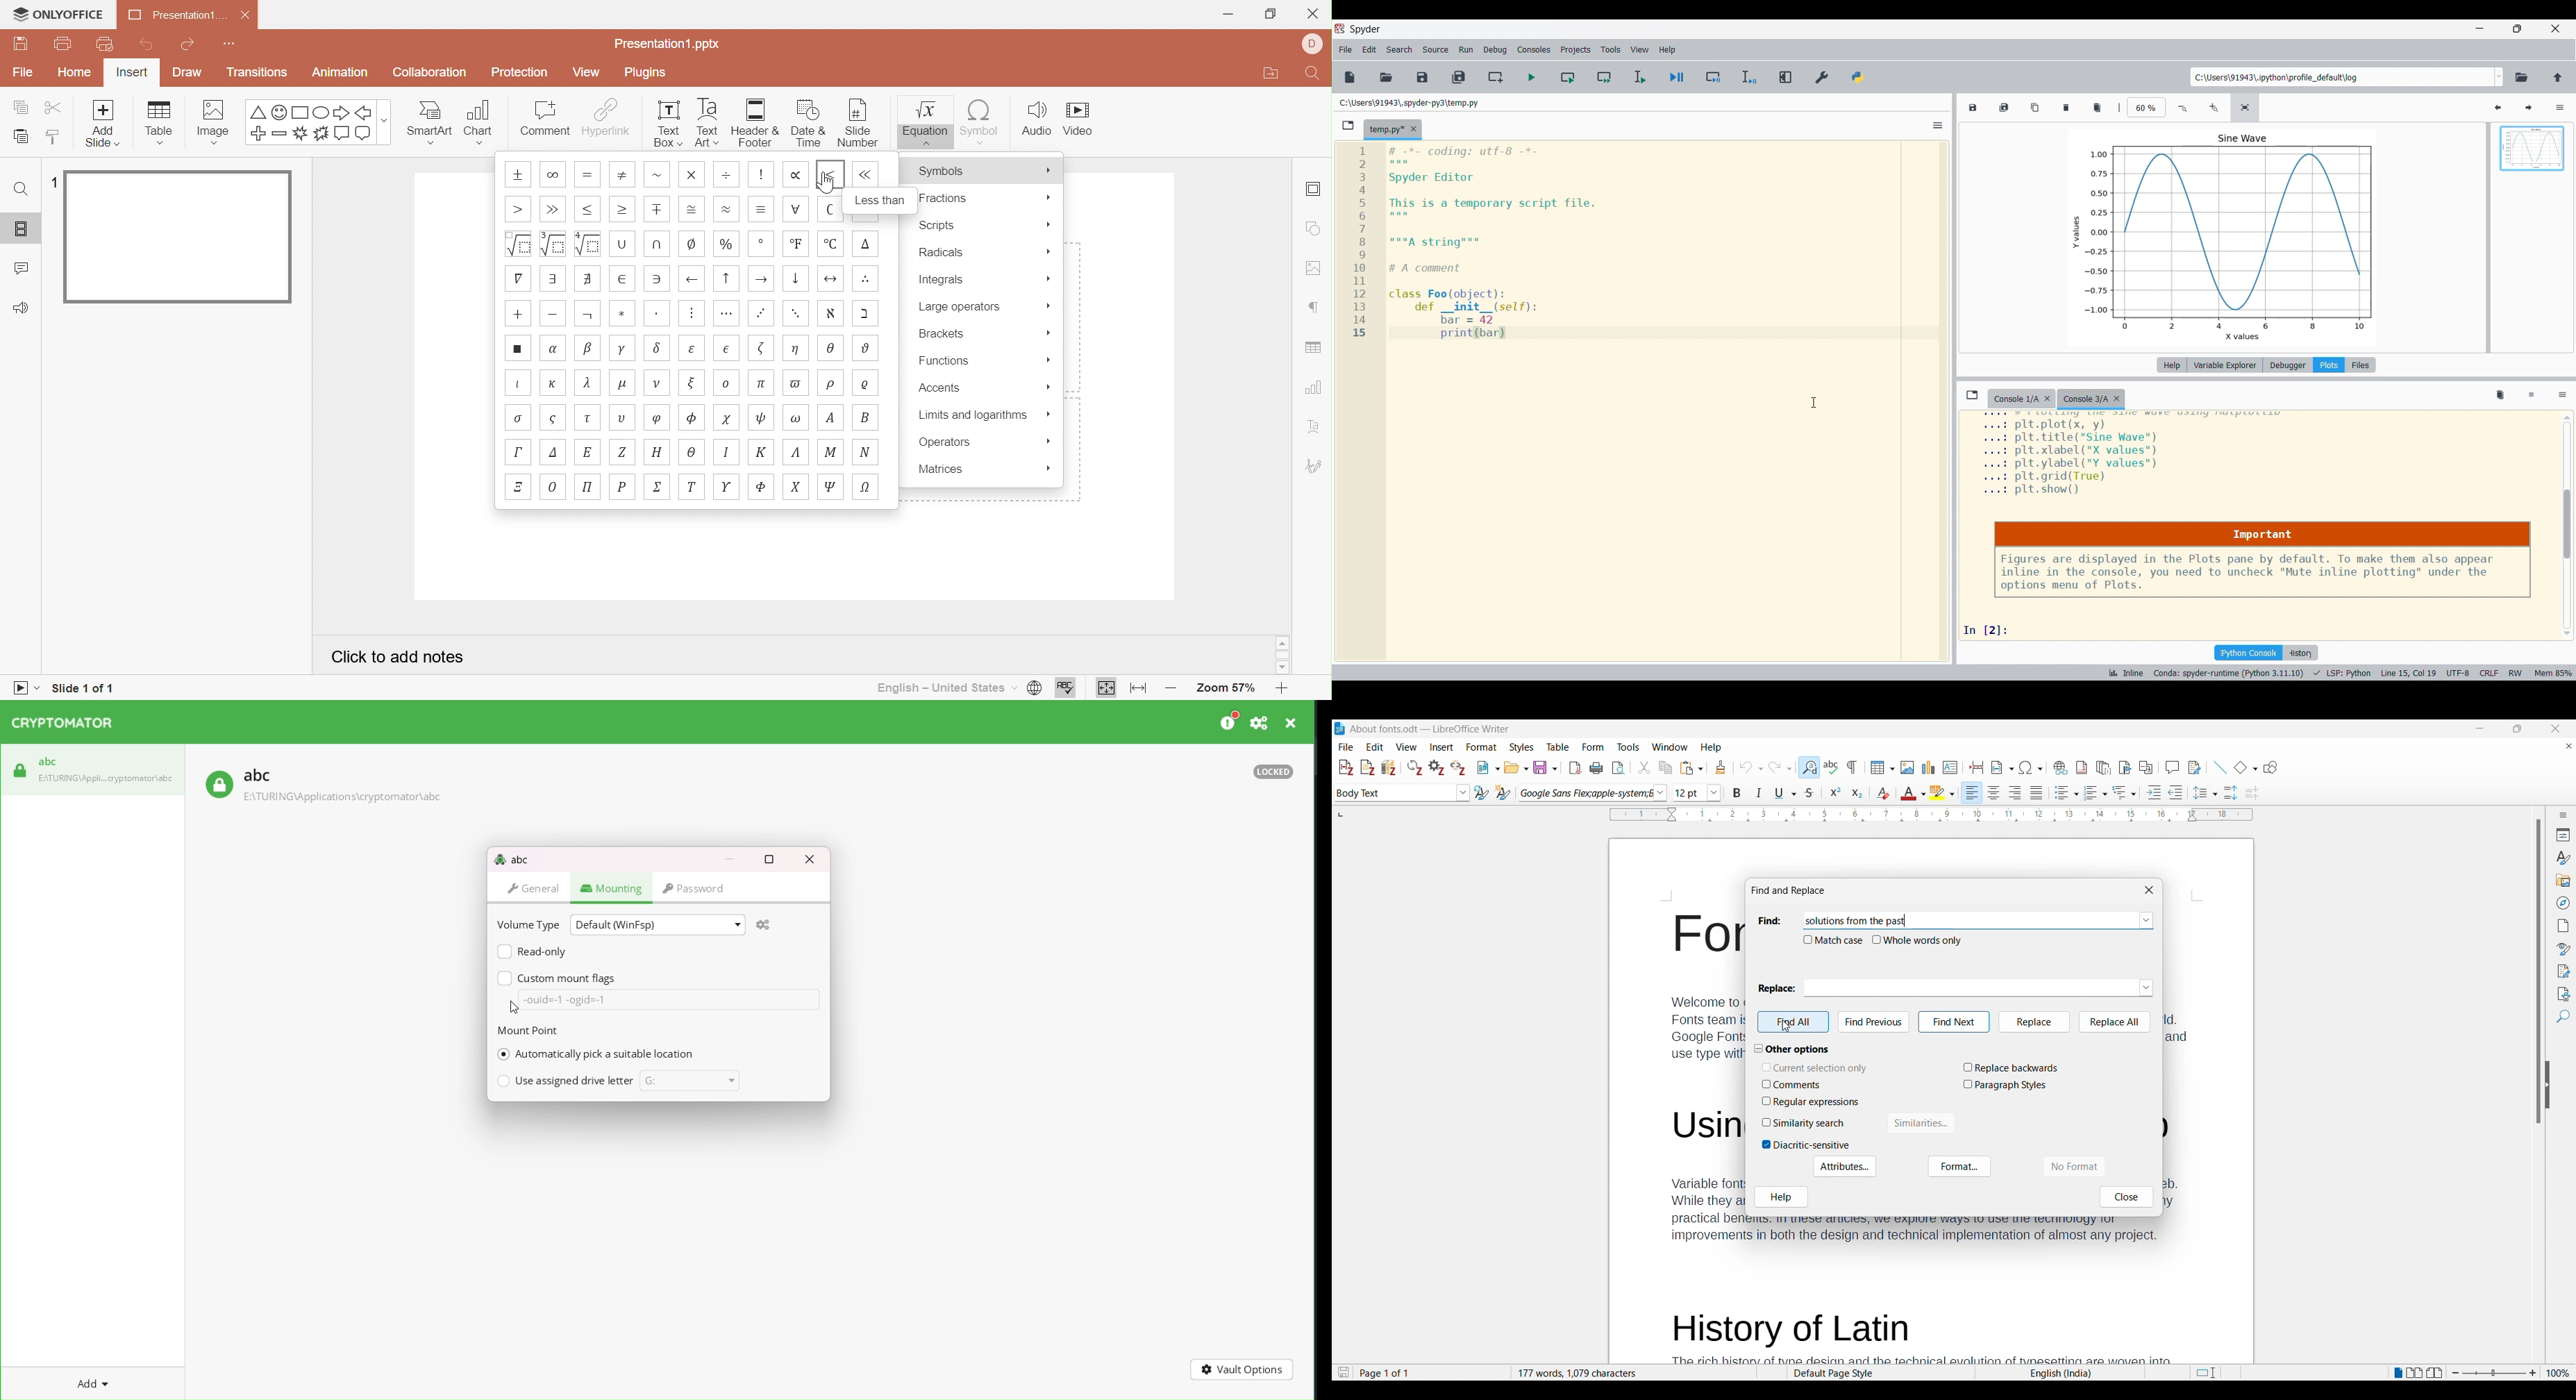 This screenshot has width=2576, height=1400. What do you see at coordinates (2500, 76) in the screenshot?
I see `Location options` at bounding box center [2500, 76].